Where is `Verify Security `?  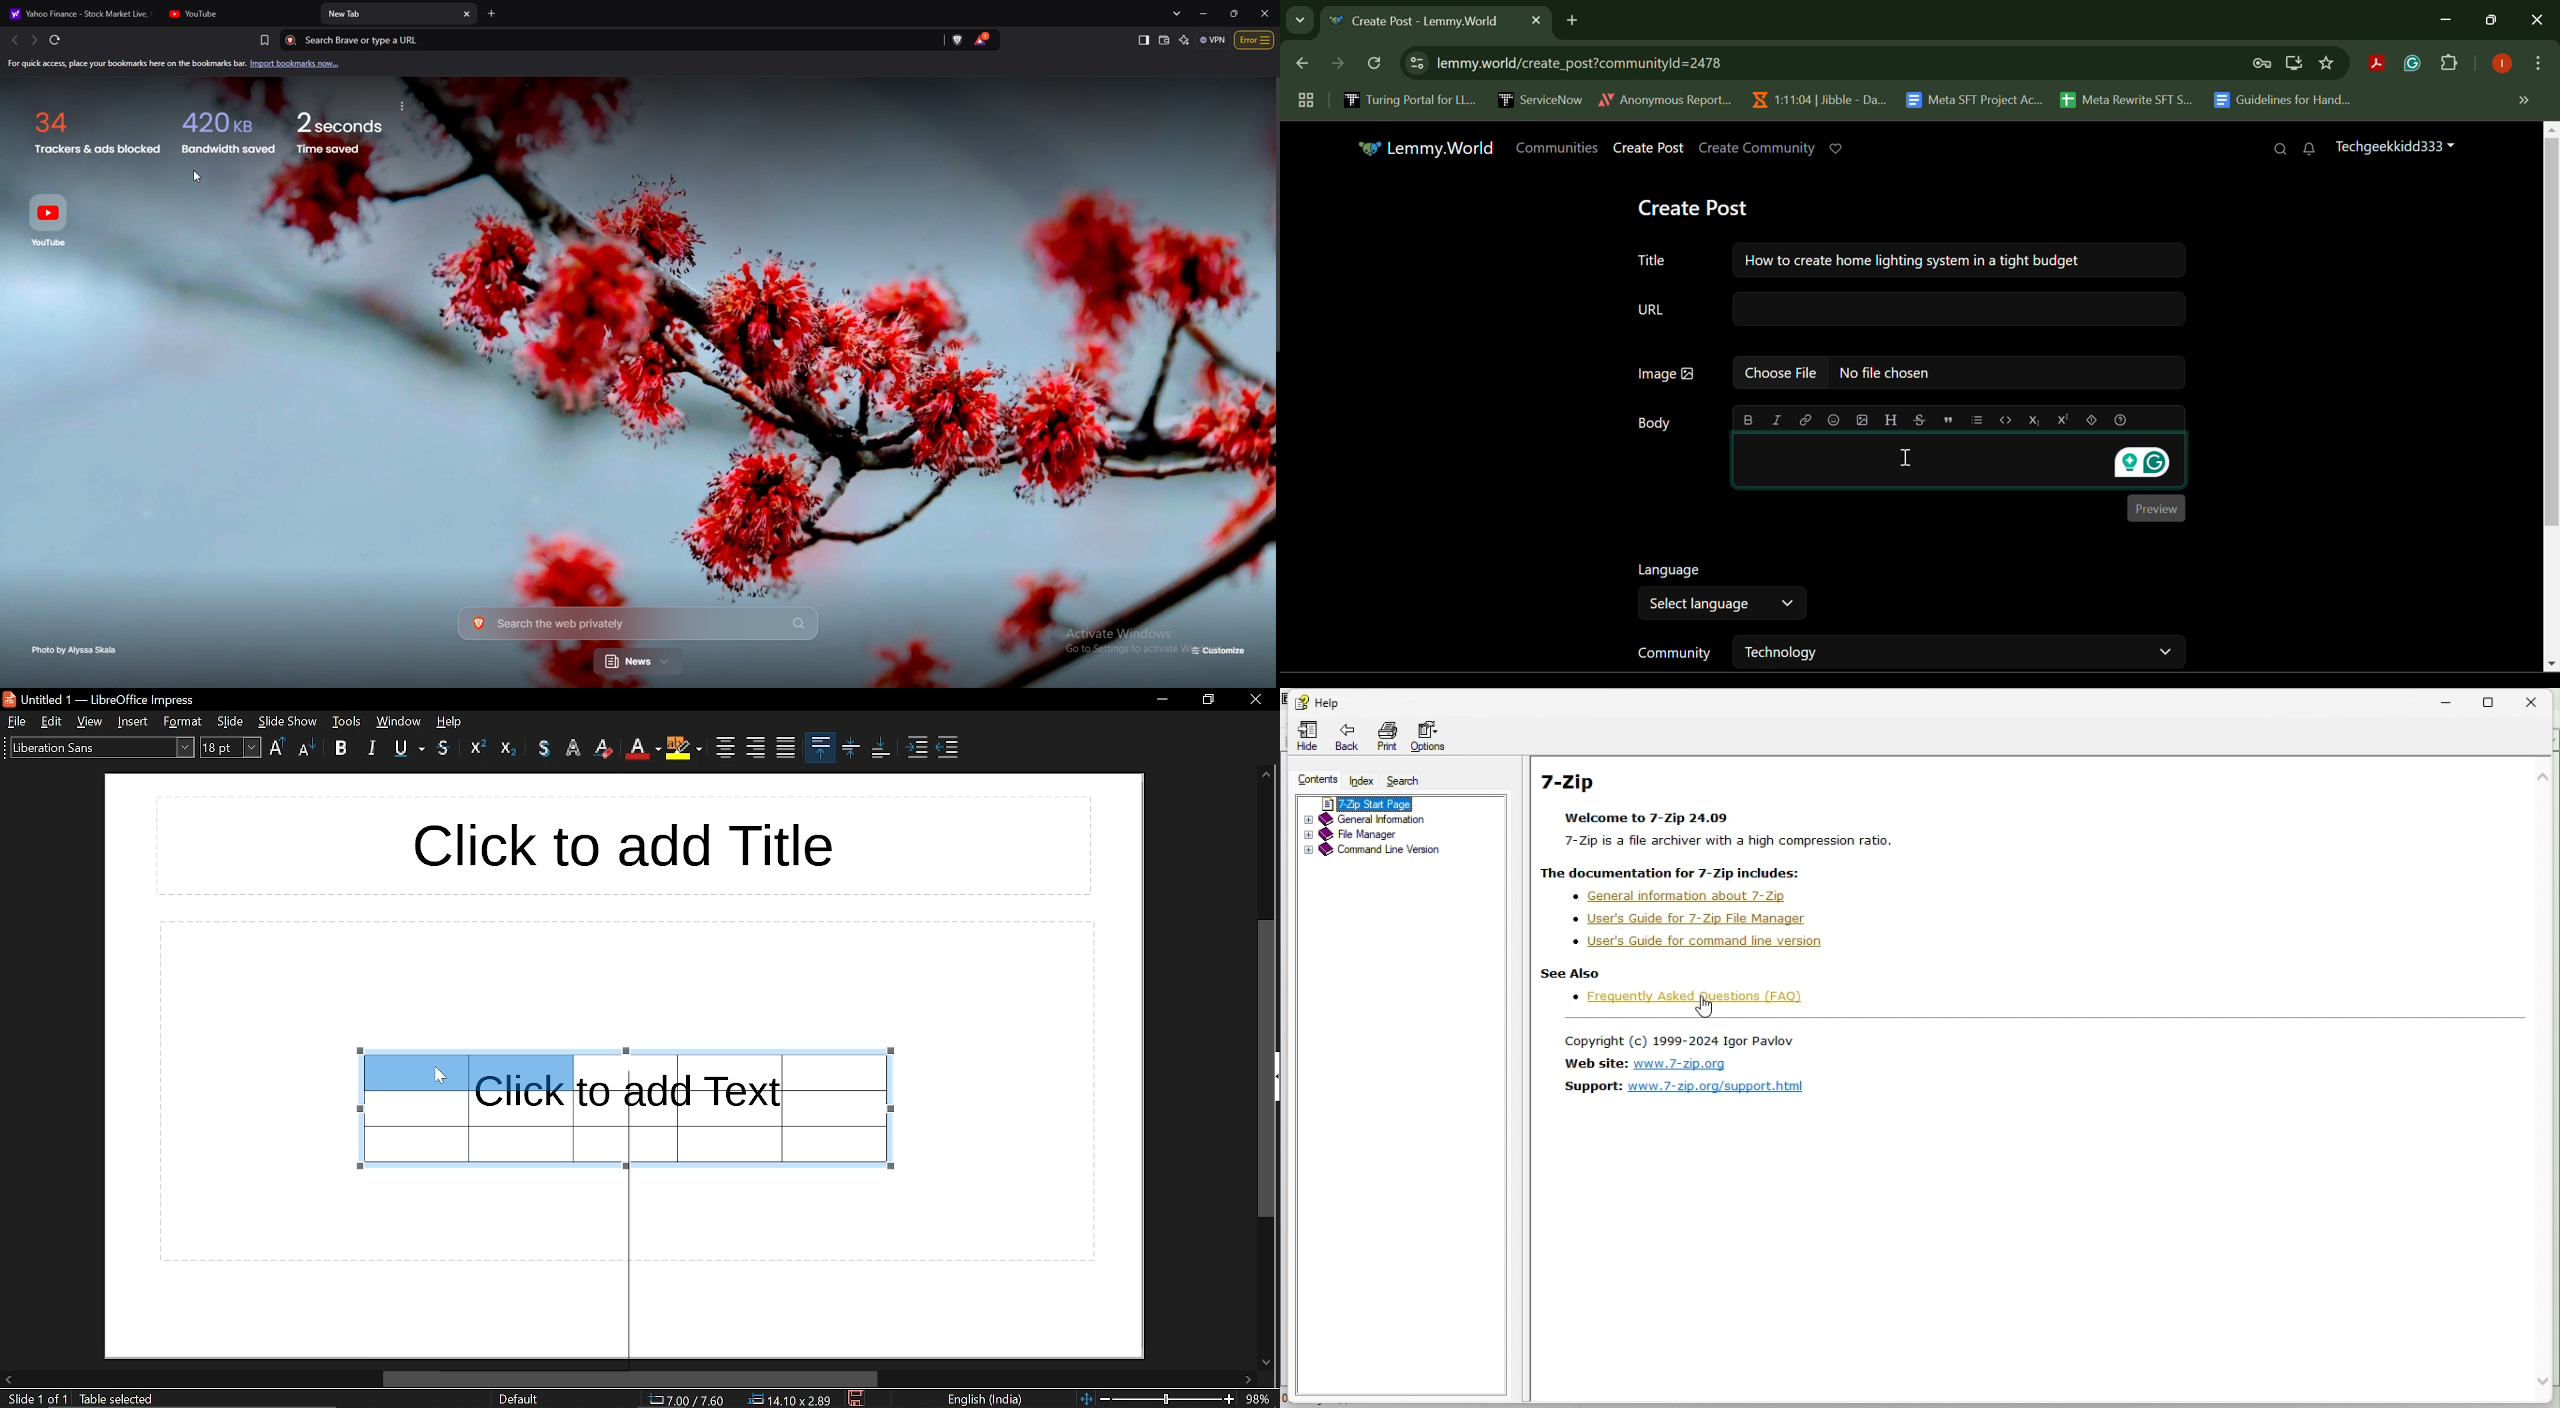
Verify Security  is located at coordinates (2264, 63).